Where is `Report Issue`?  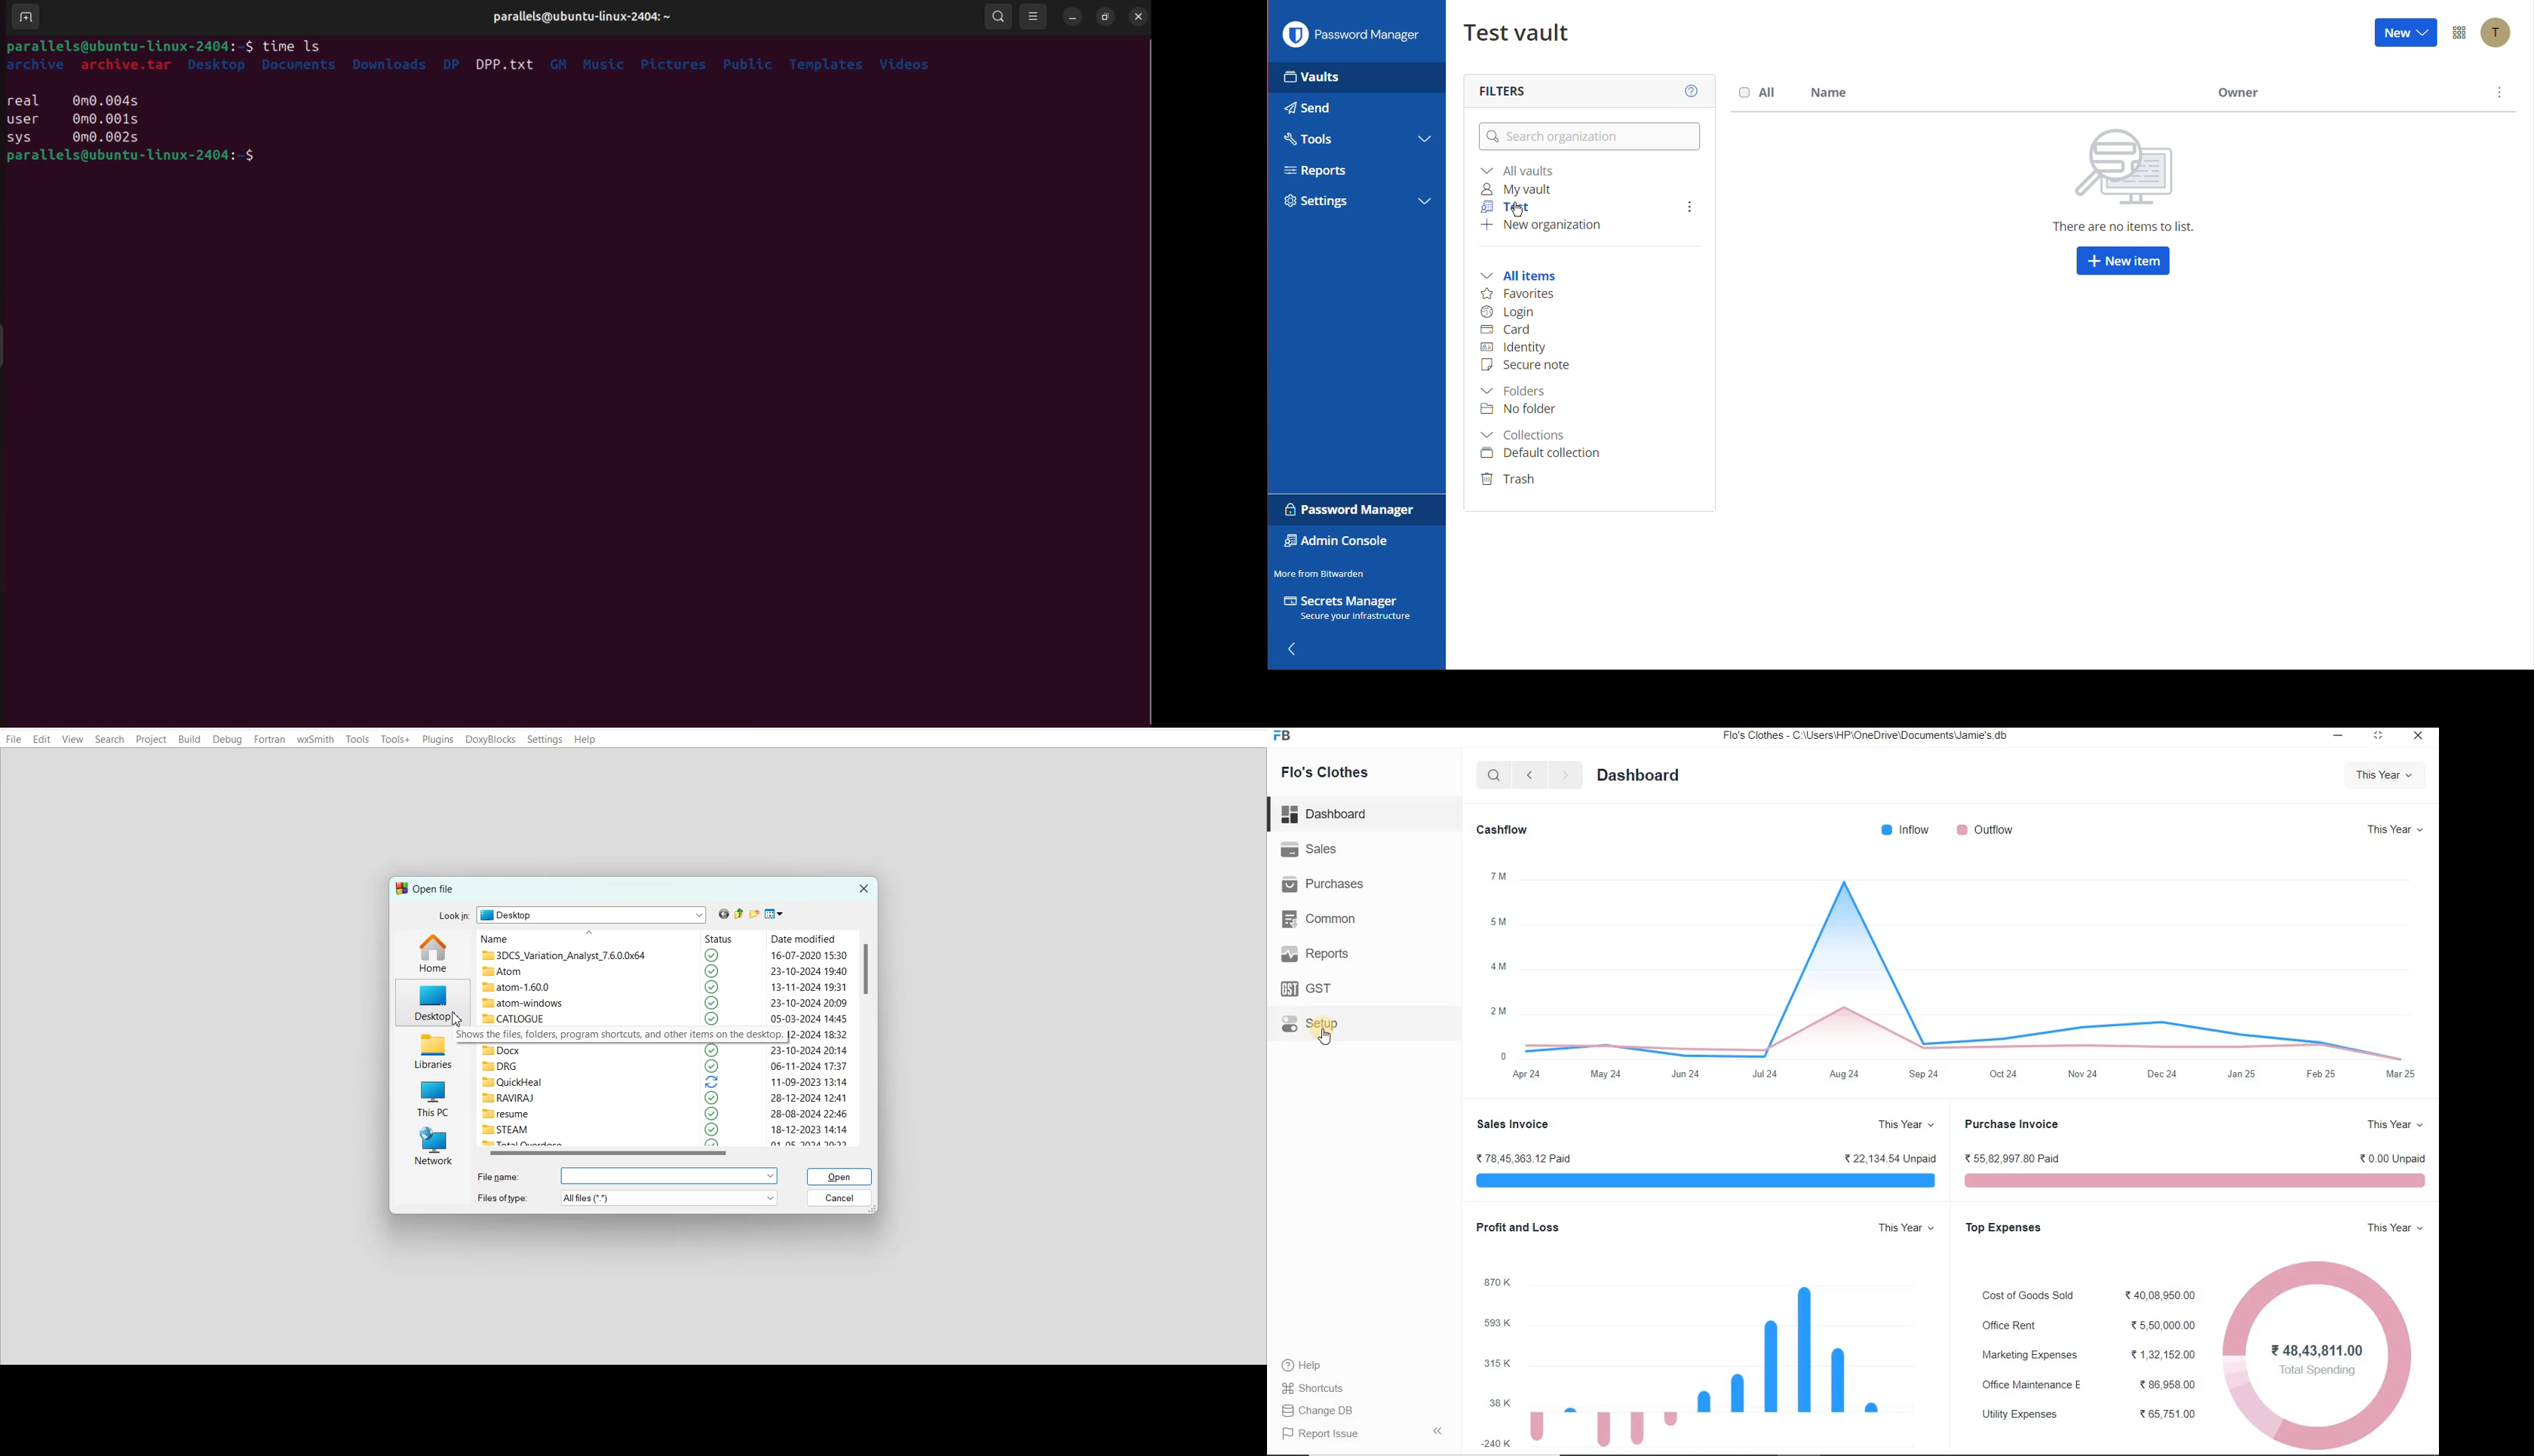 Report Issue is located at coordinates (1364, 1433).